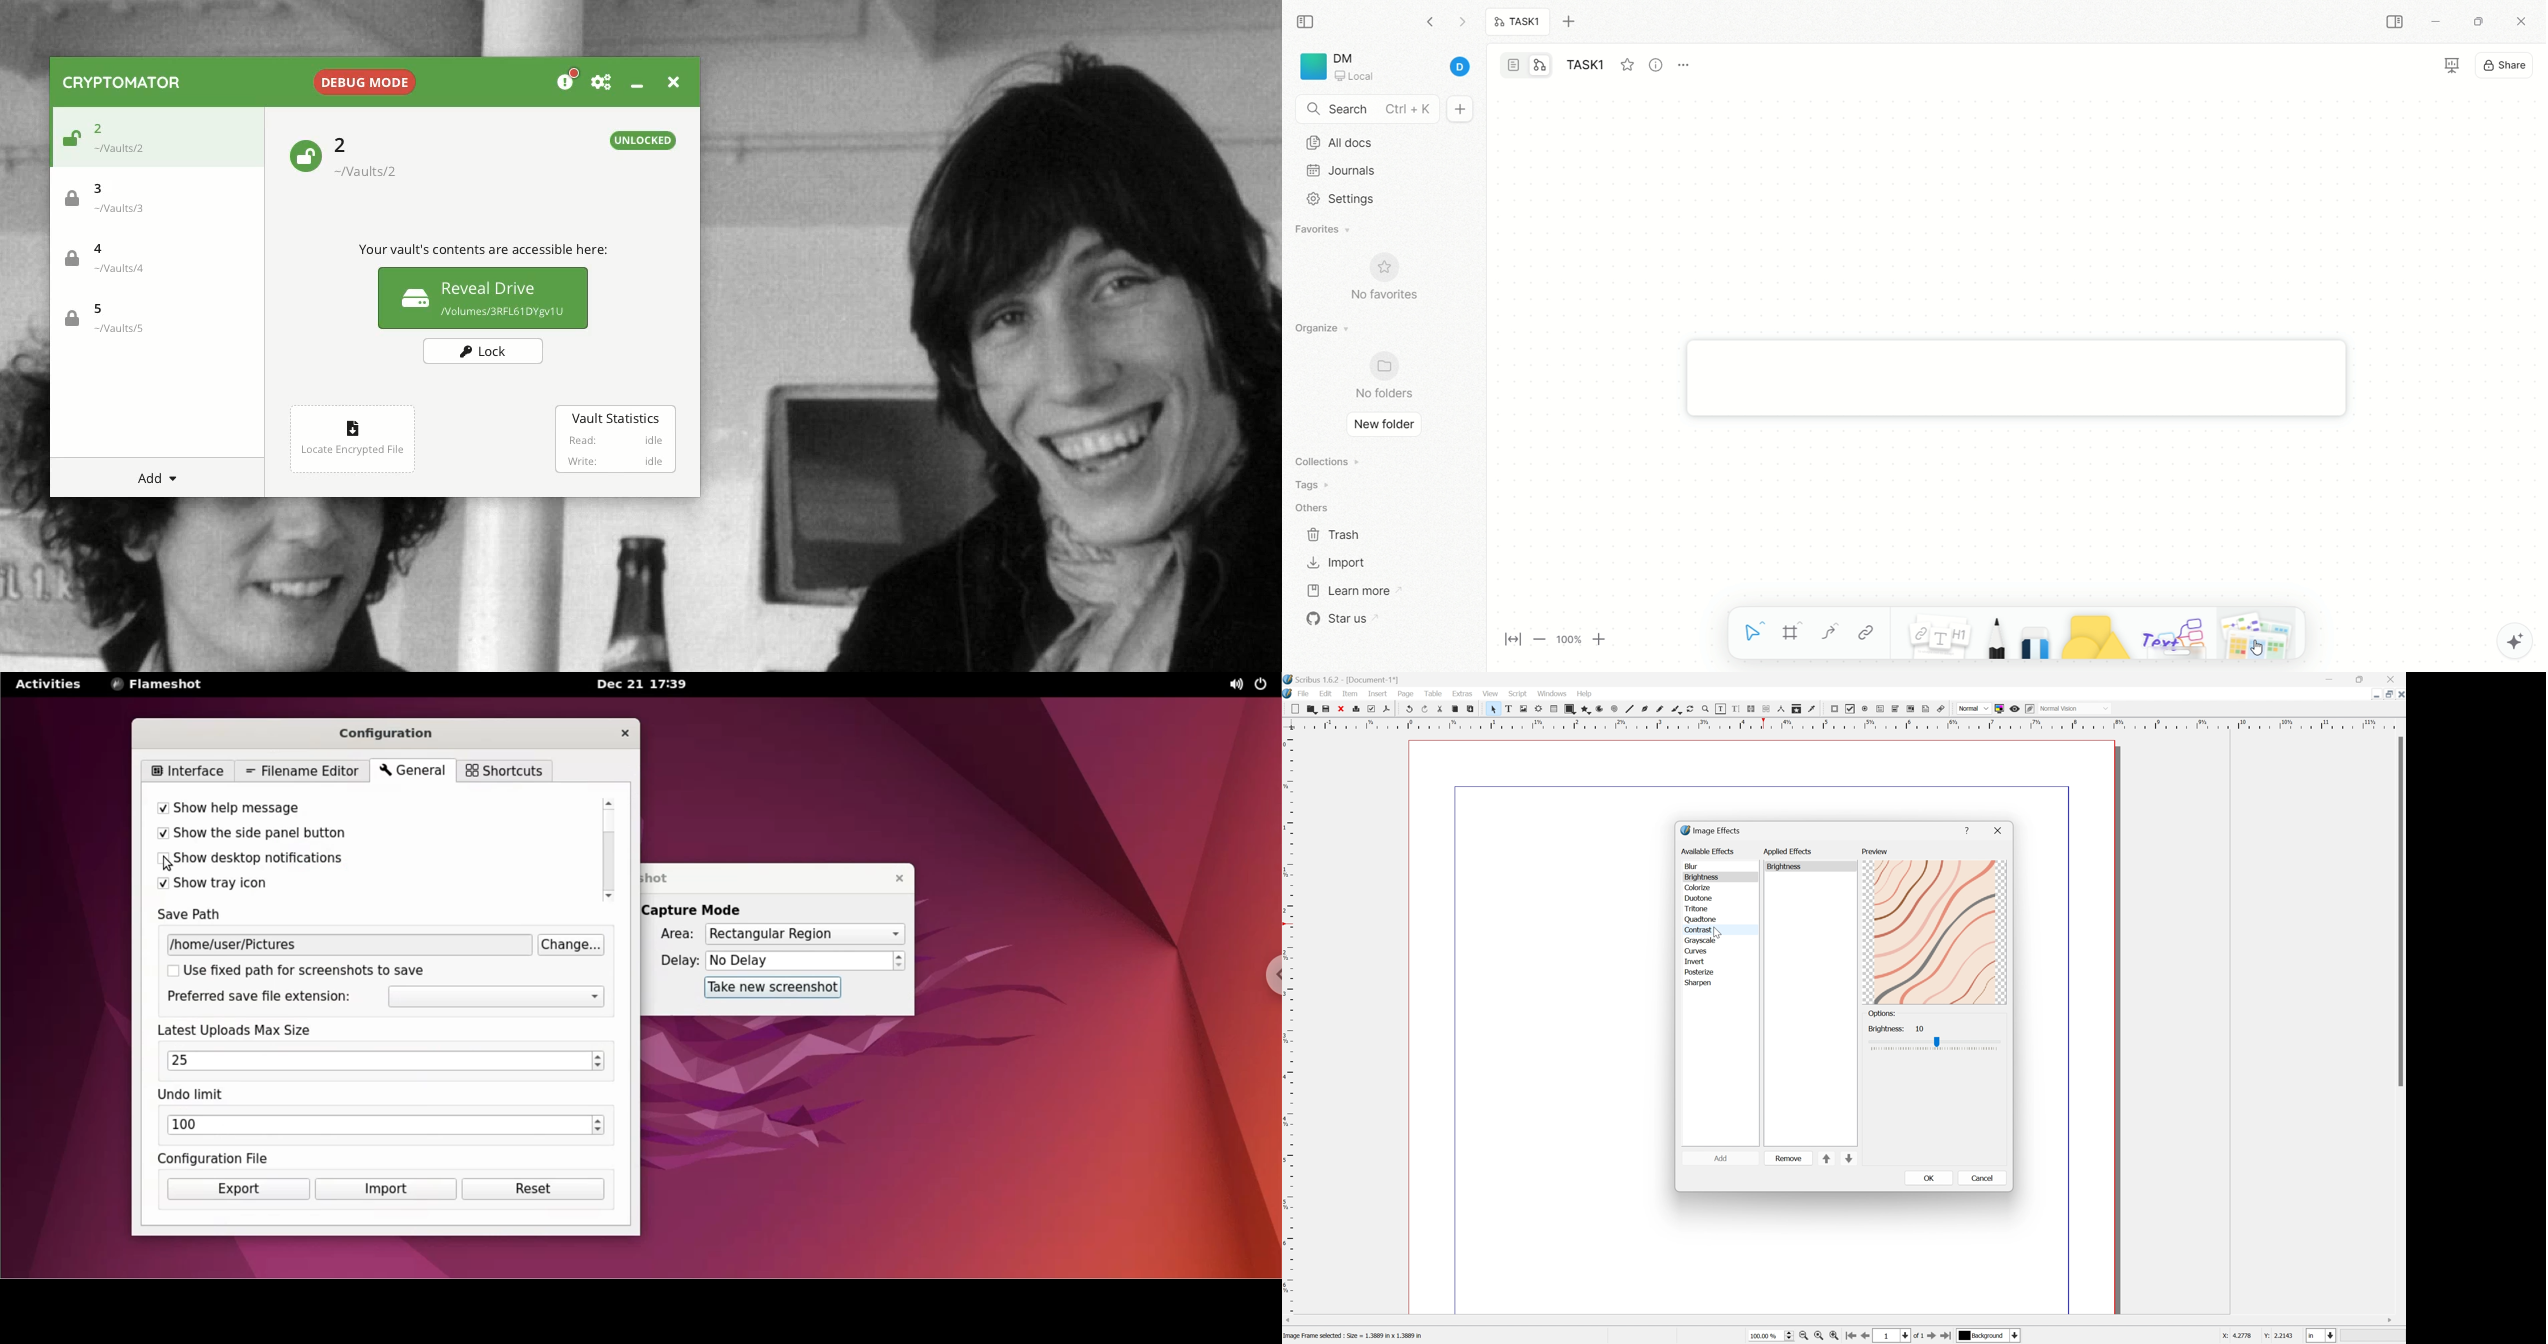 This screenshot has height=1344, width=2548. I want to click on Redo, so click(1424, 708).